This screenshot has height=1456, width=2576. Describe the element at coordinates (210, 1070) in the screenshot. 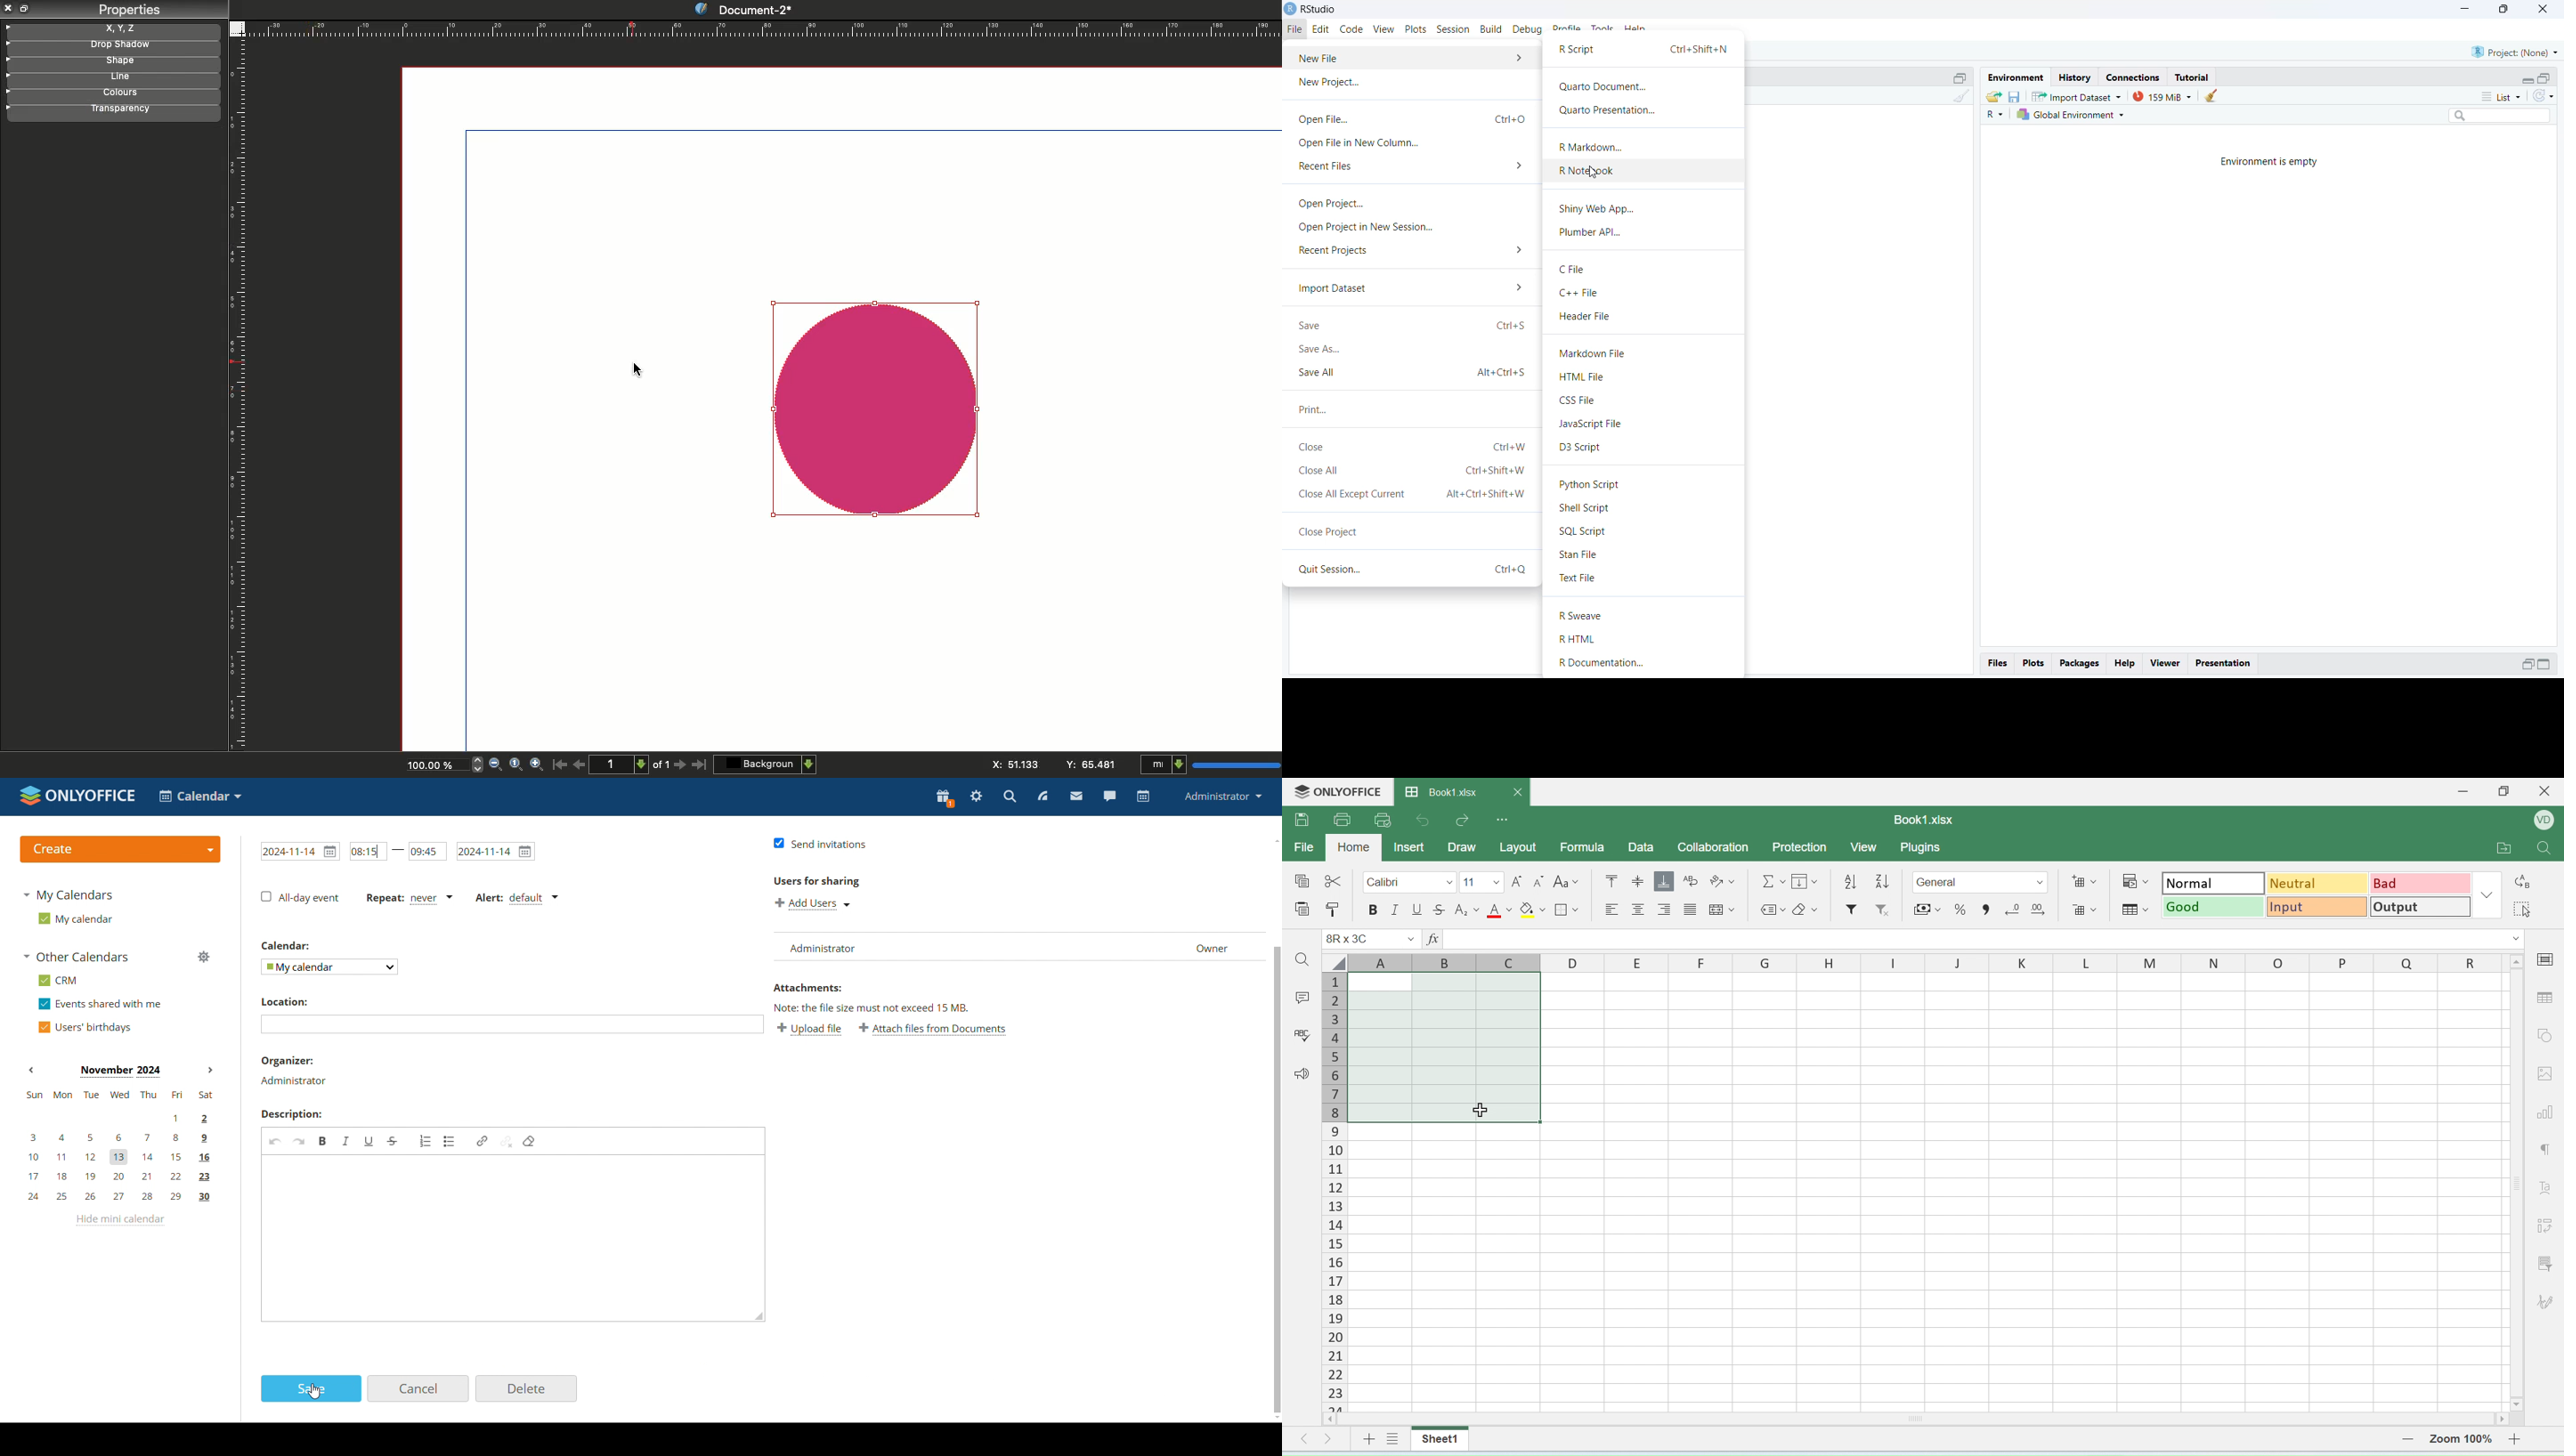

I see `next month` at that location.